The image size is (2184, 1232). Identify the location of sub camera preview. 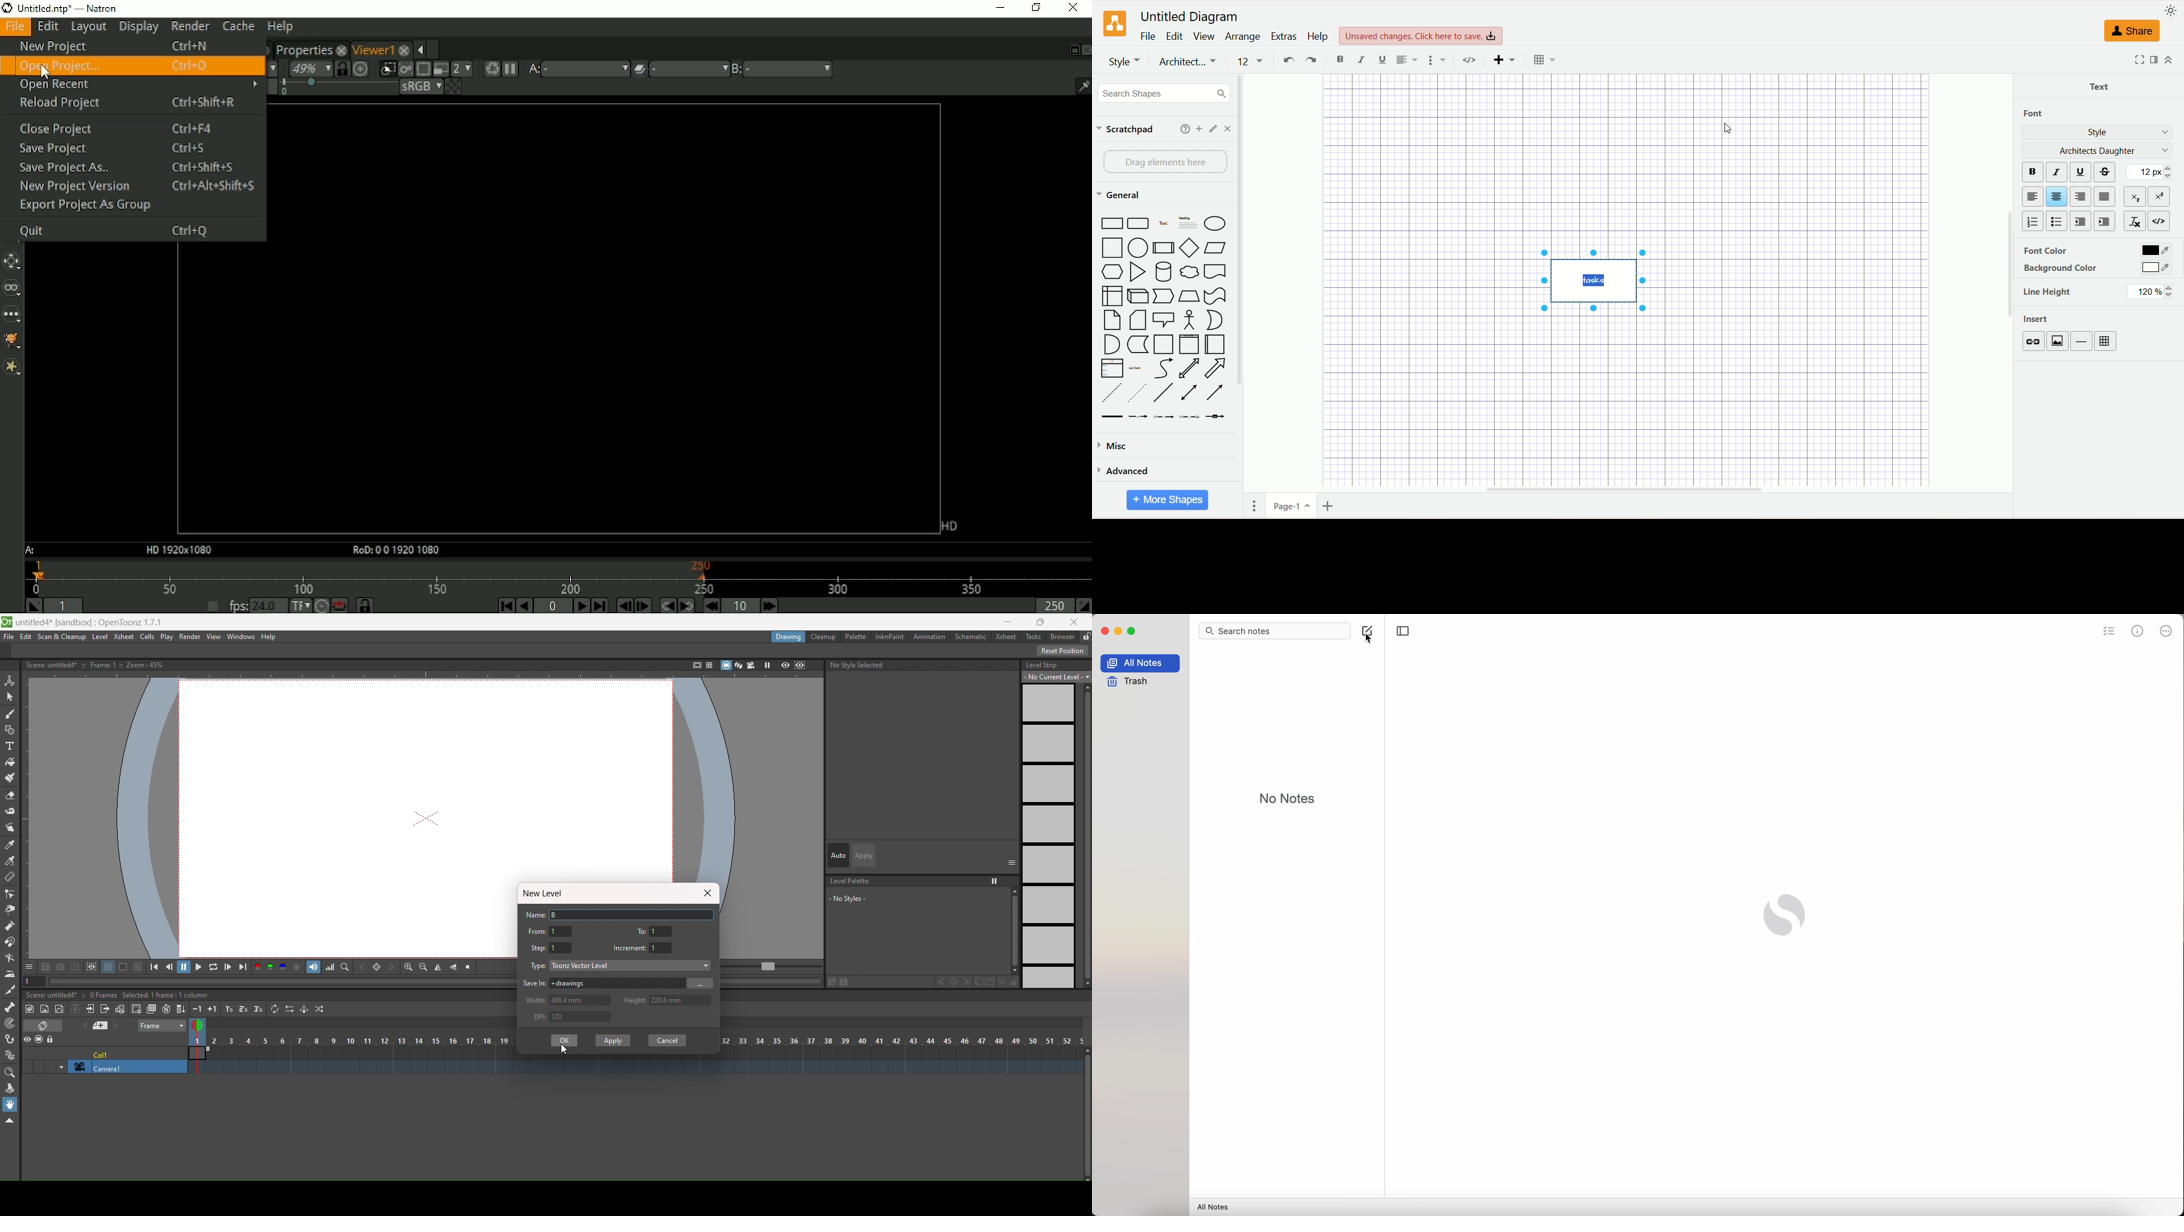
(801, 666).